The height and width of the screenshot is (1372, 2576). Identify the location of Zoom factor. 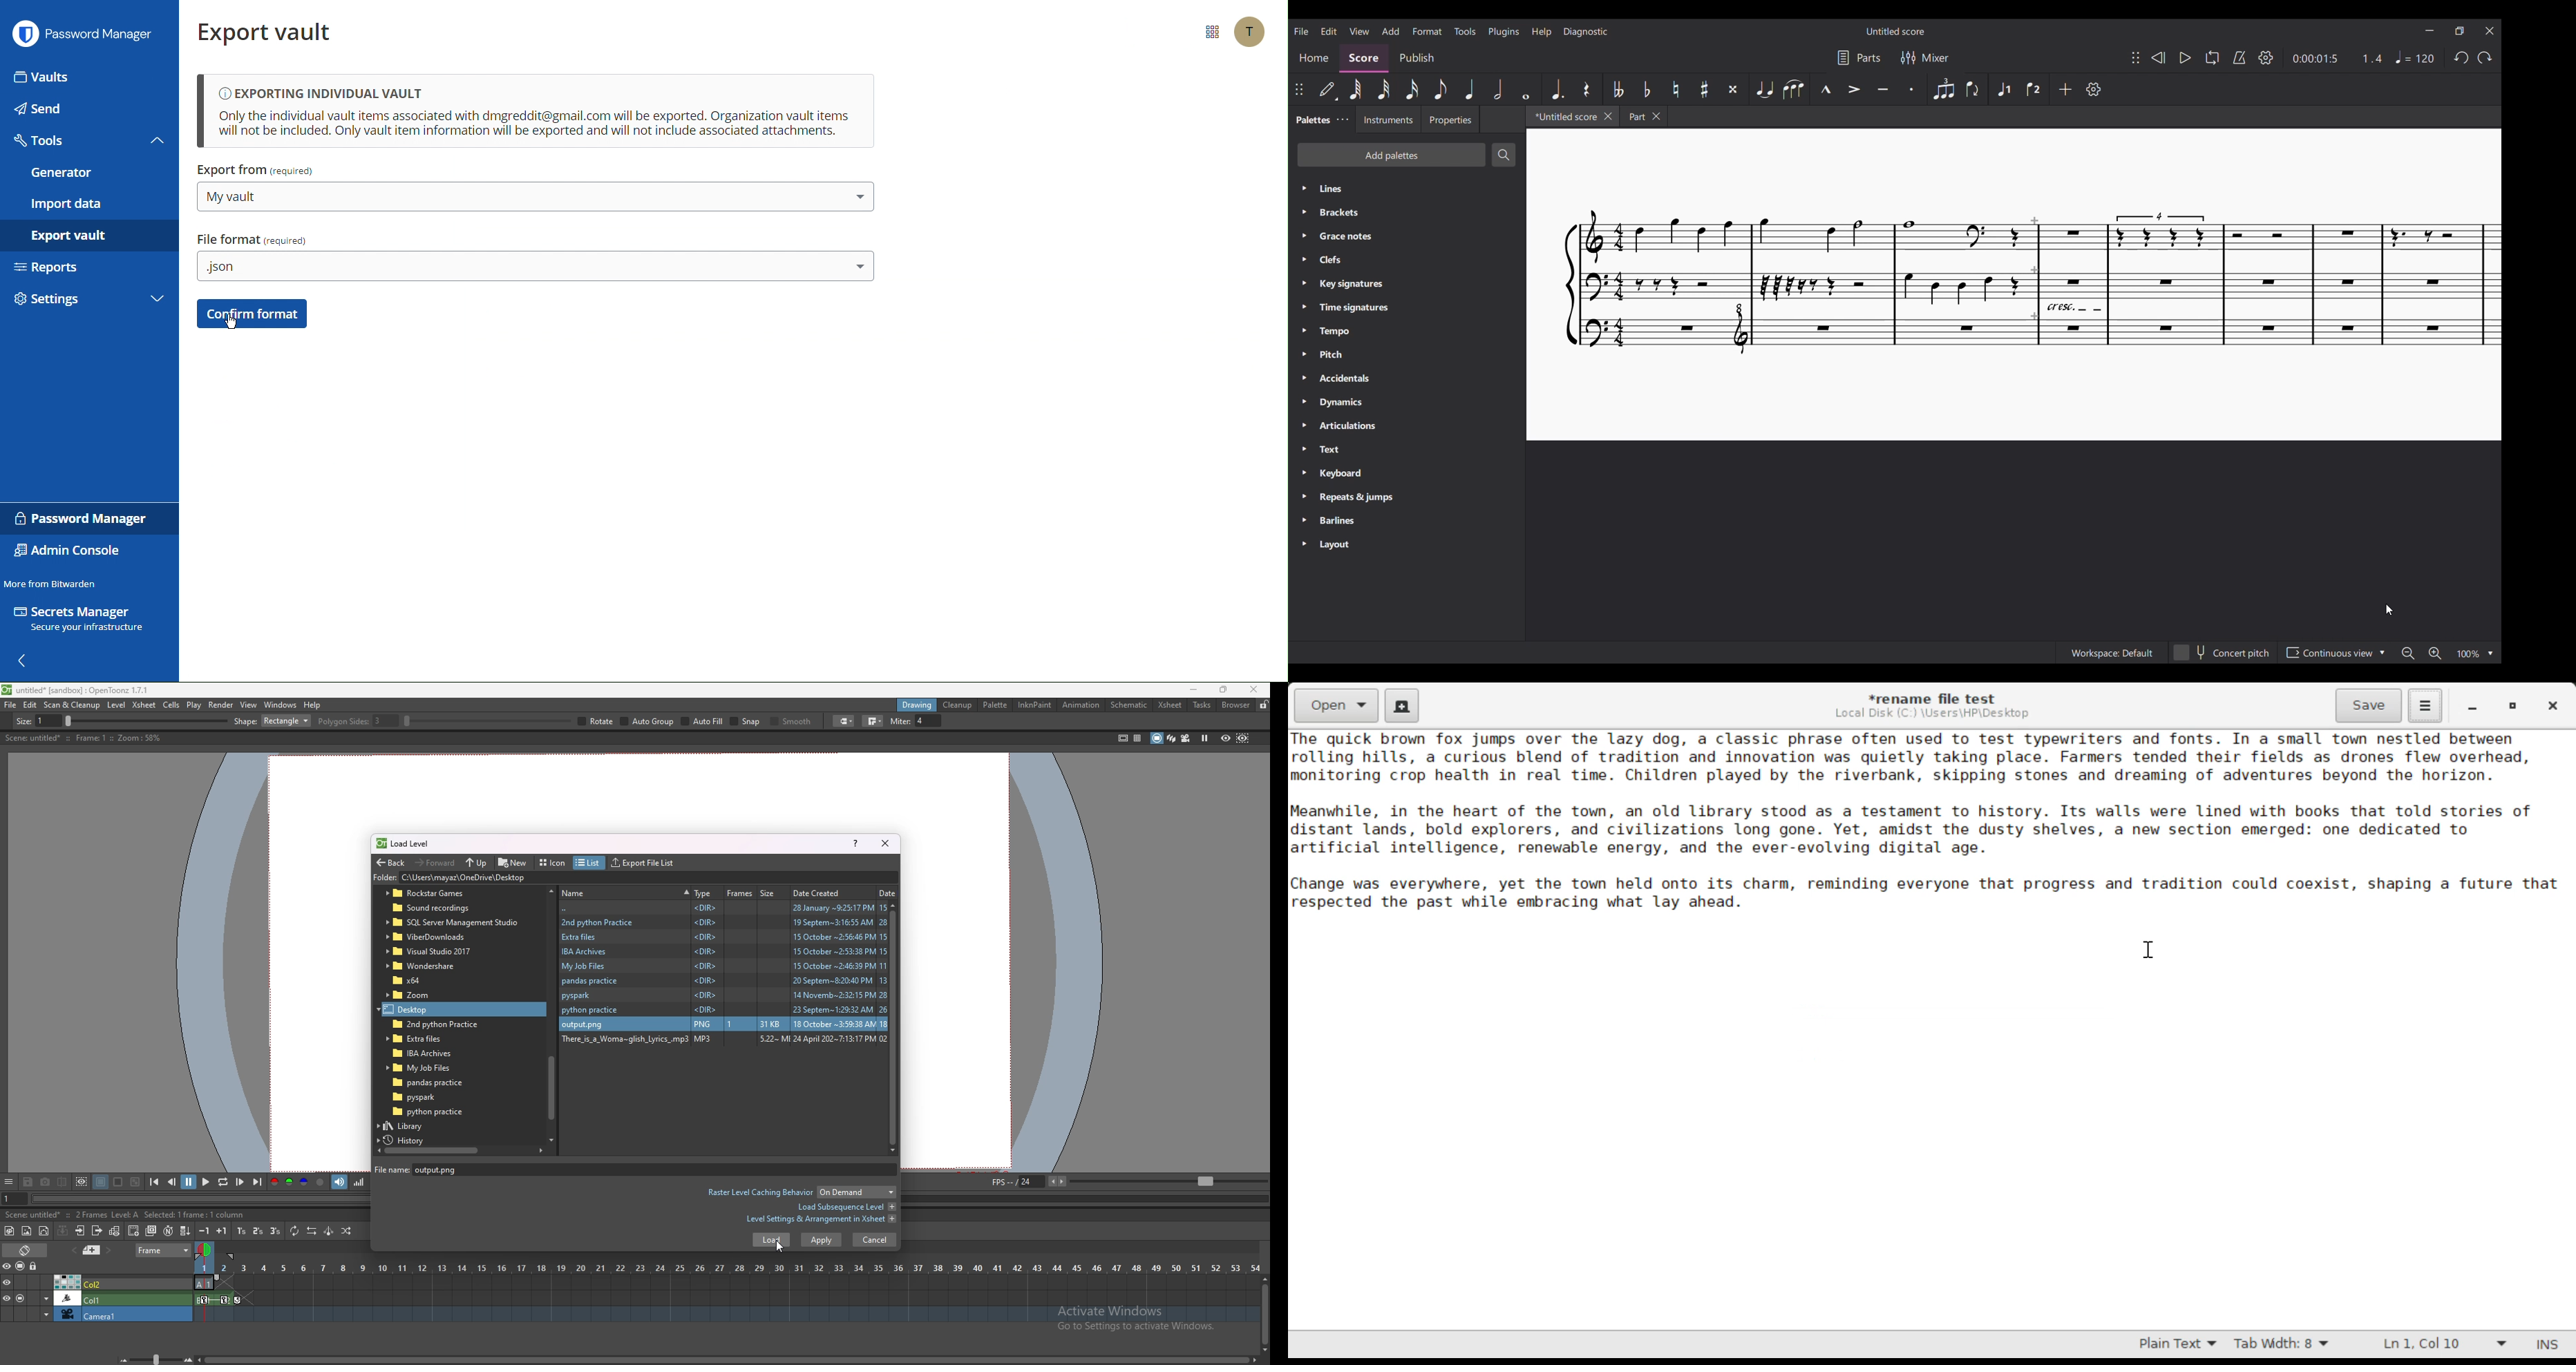
(2468, 655).